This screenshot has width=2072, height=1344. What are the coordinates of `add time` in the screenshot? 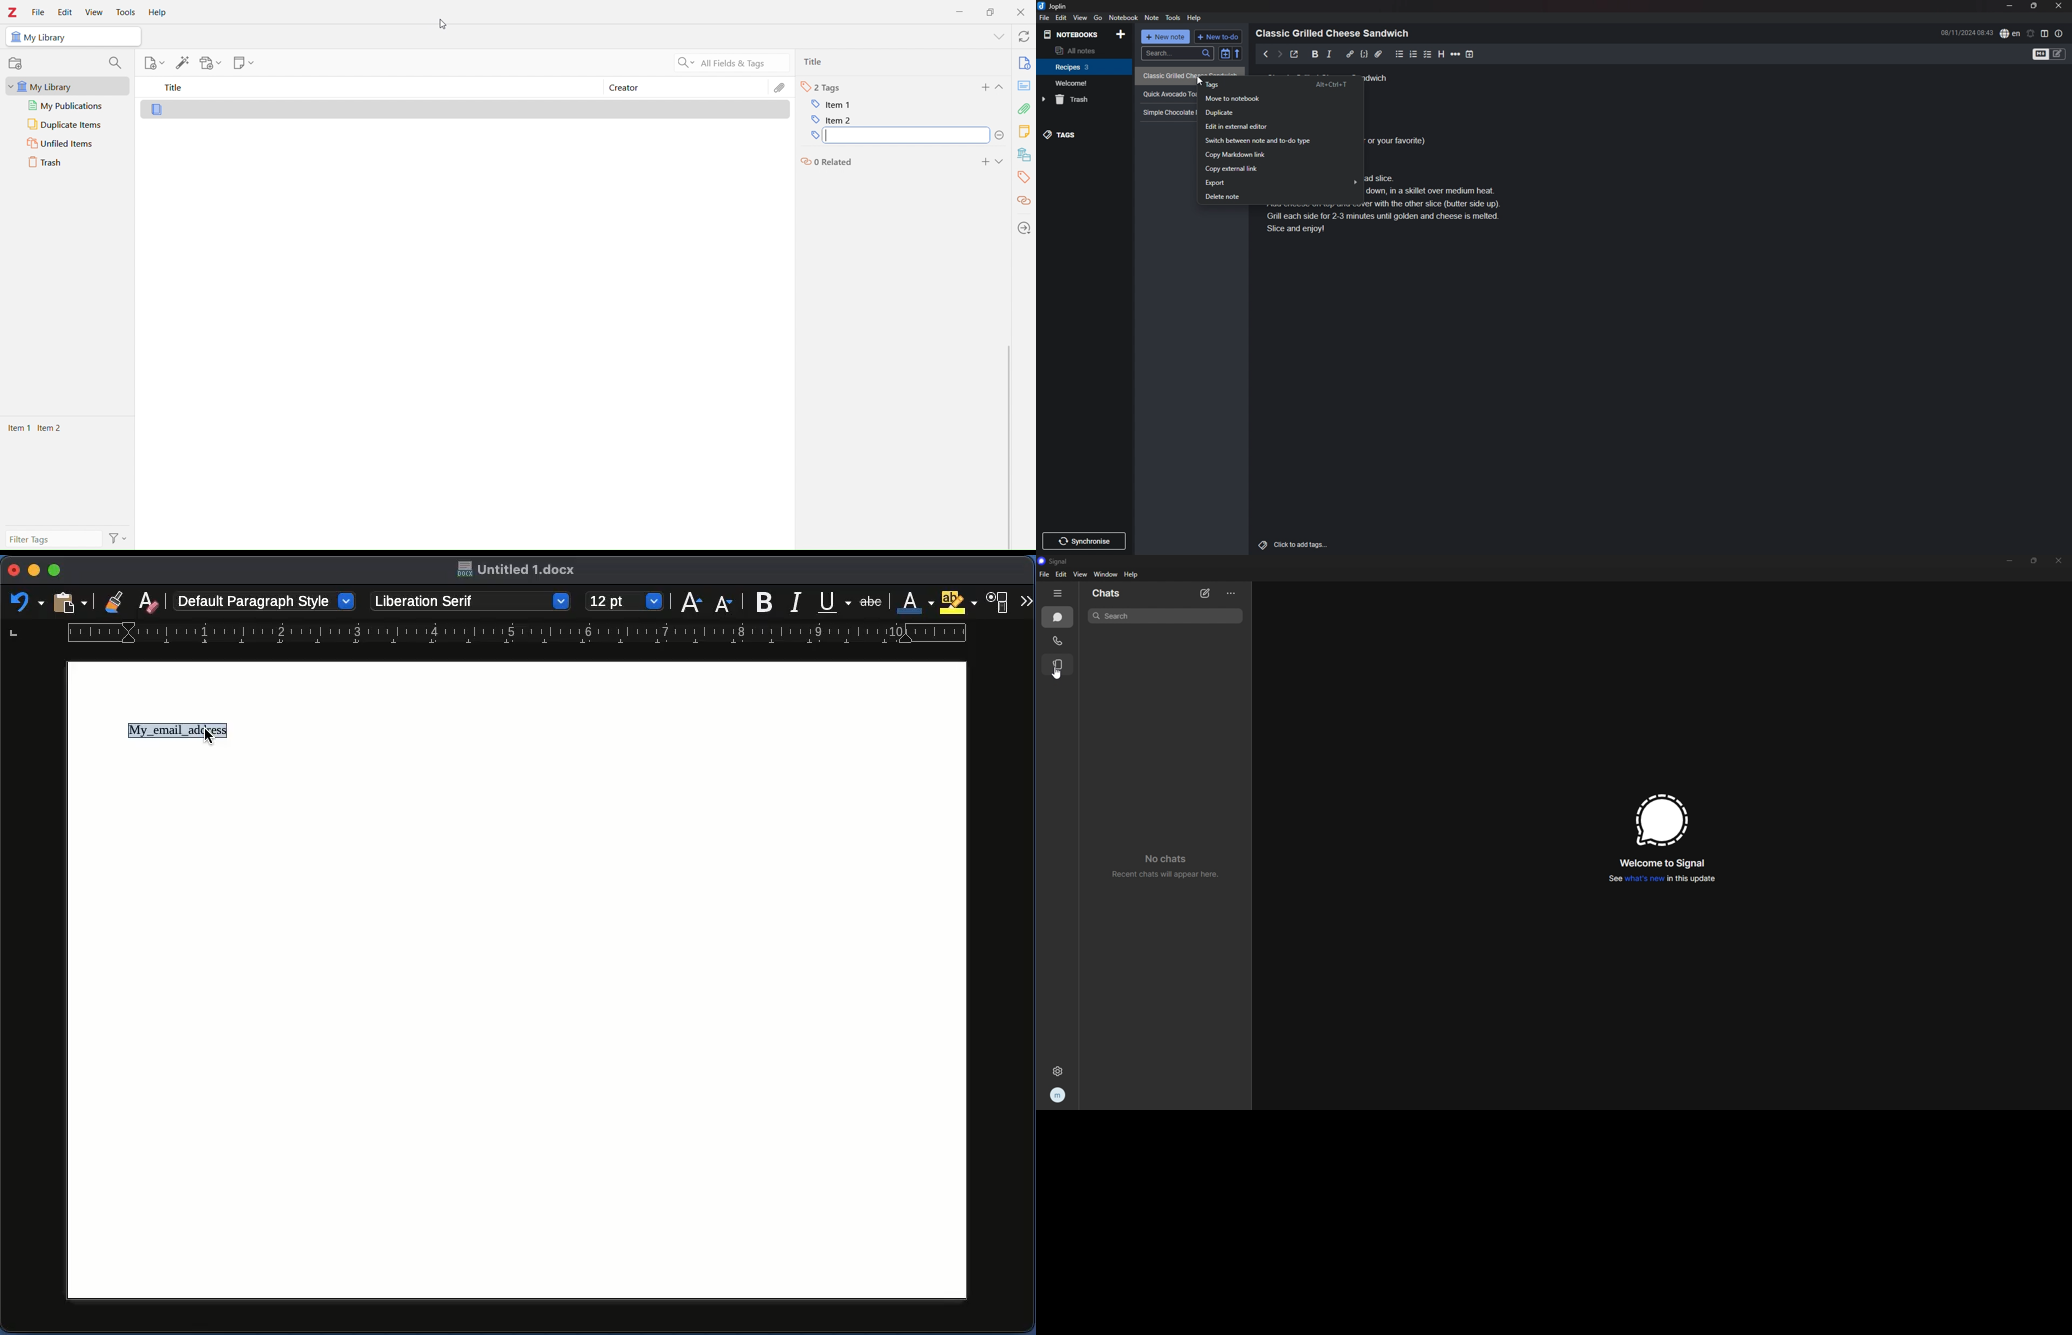 It's located at (1471, 54).